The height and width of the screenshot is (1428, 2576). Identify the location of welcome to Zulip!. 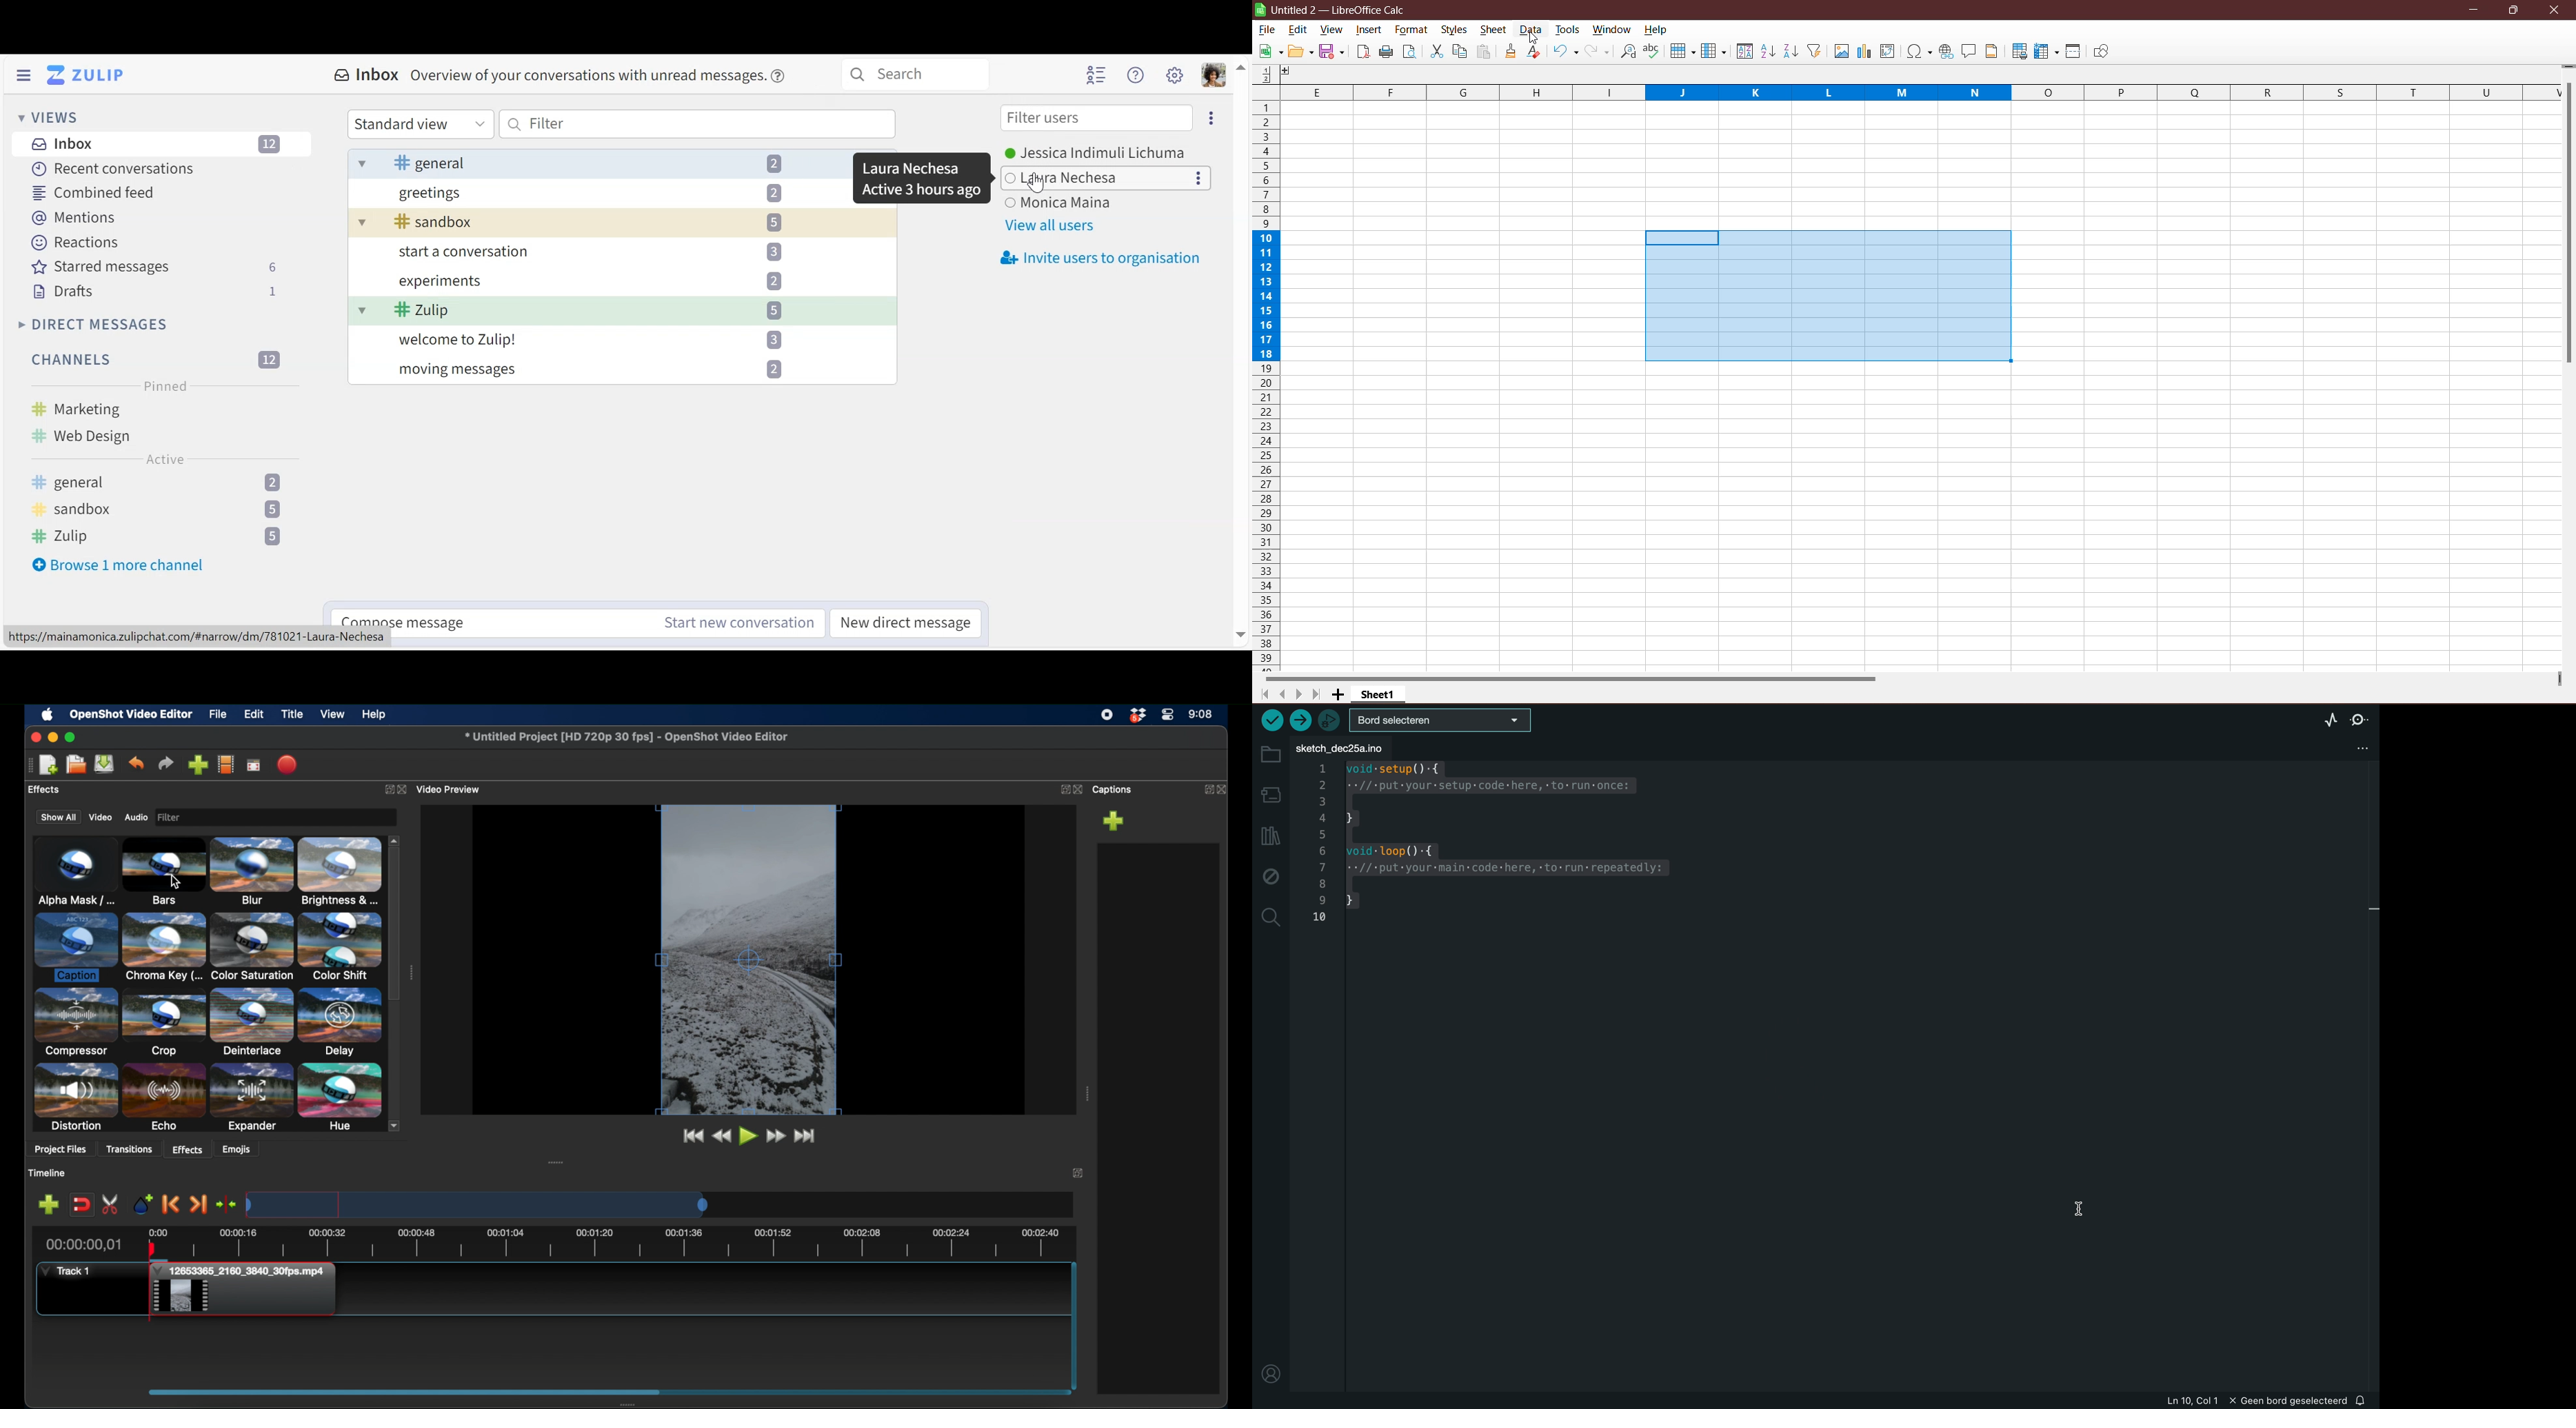
(593, 340).